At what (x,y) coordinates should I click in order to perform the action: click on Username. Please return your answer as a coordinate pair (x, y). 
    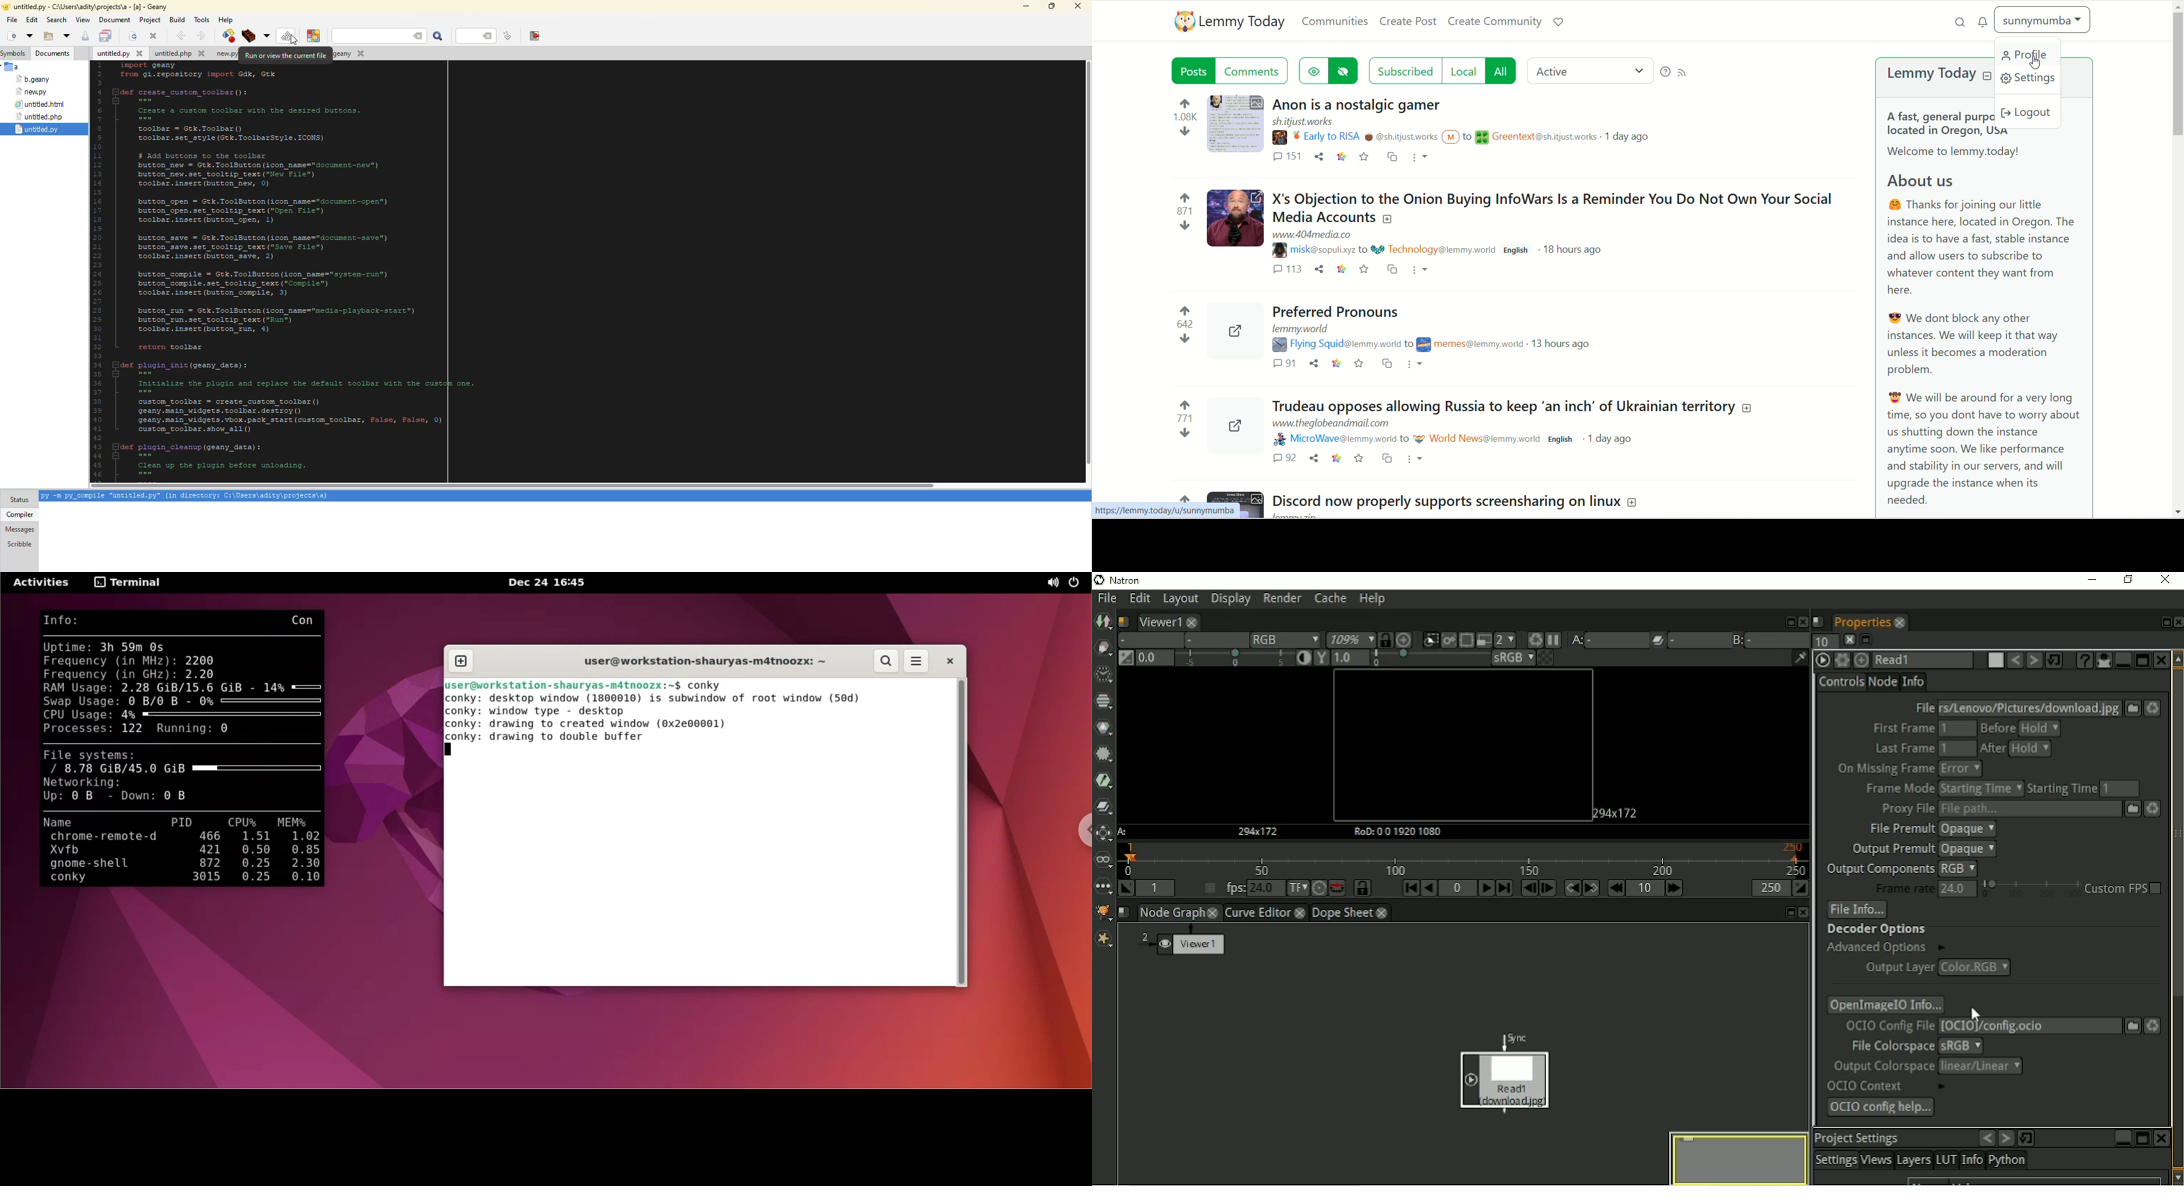
    Looking at the image, I should click on (1356, 137).